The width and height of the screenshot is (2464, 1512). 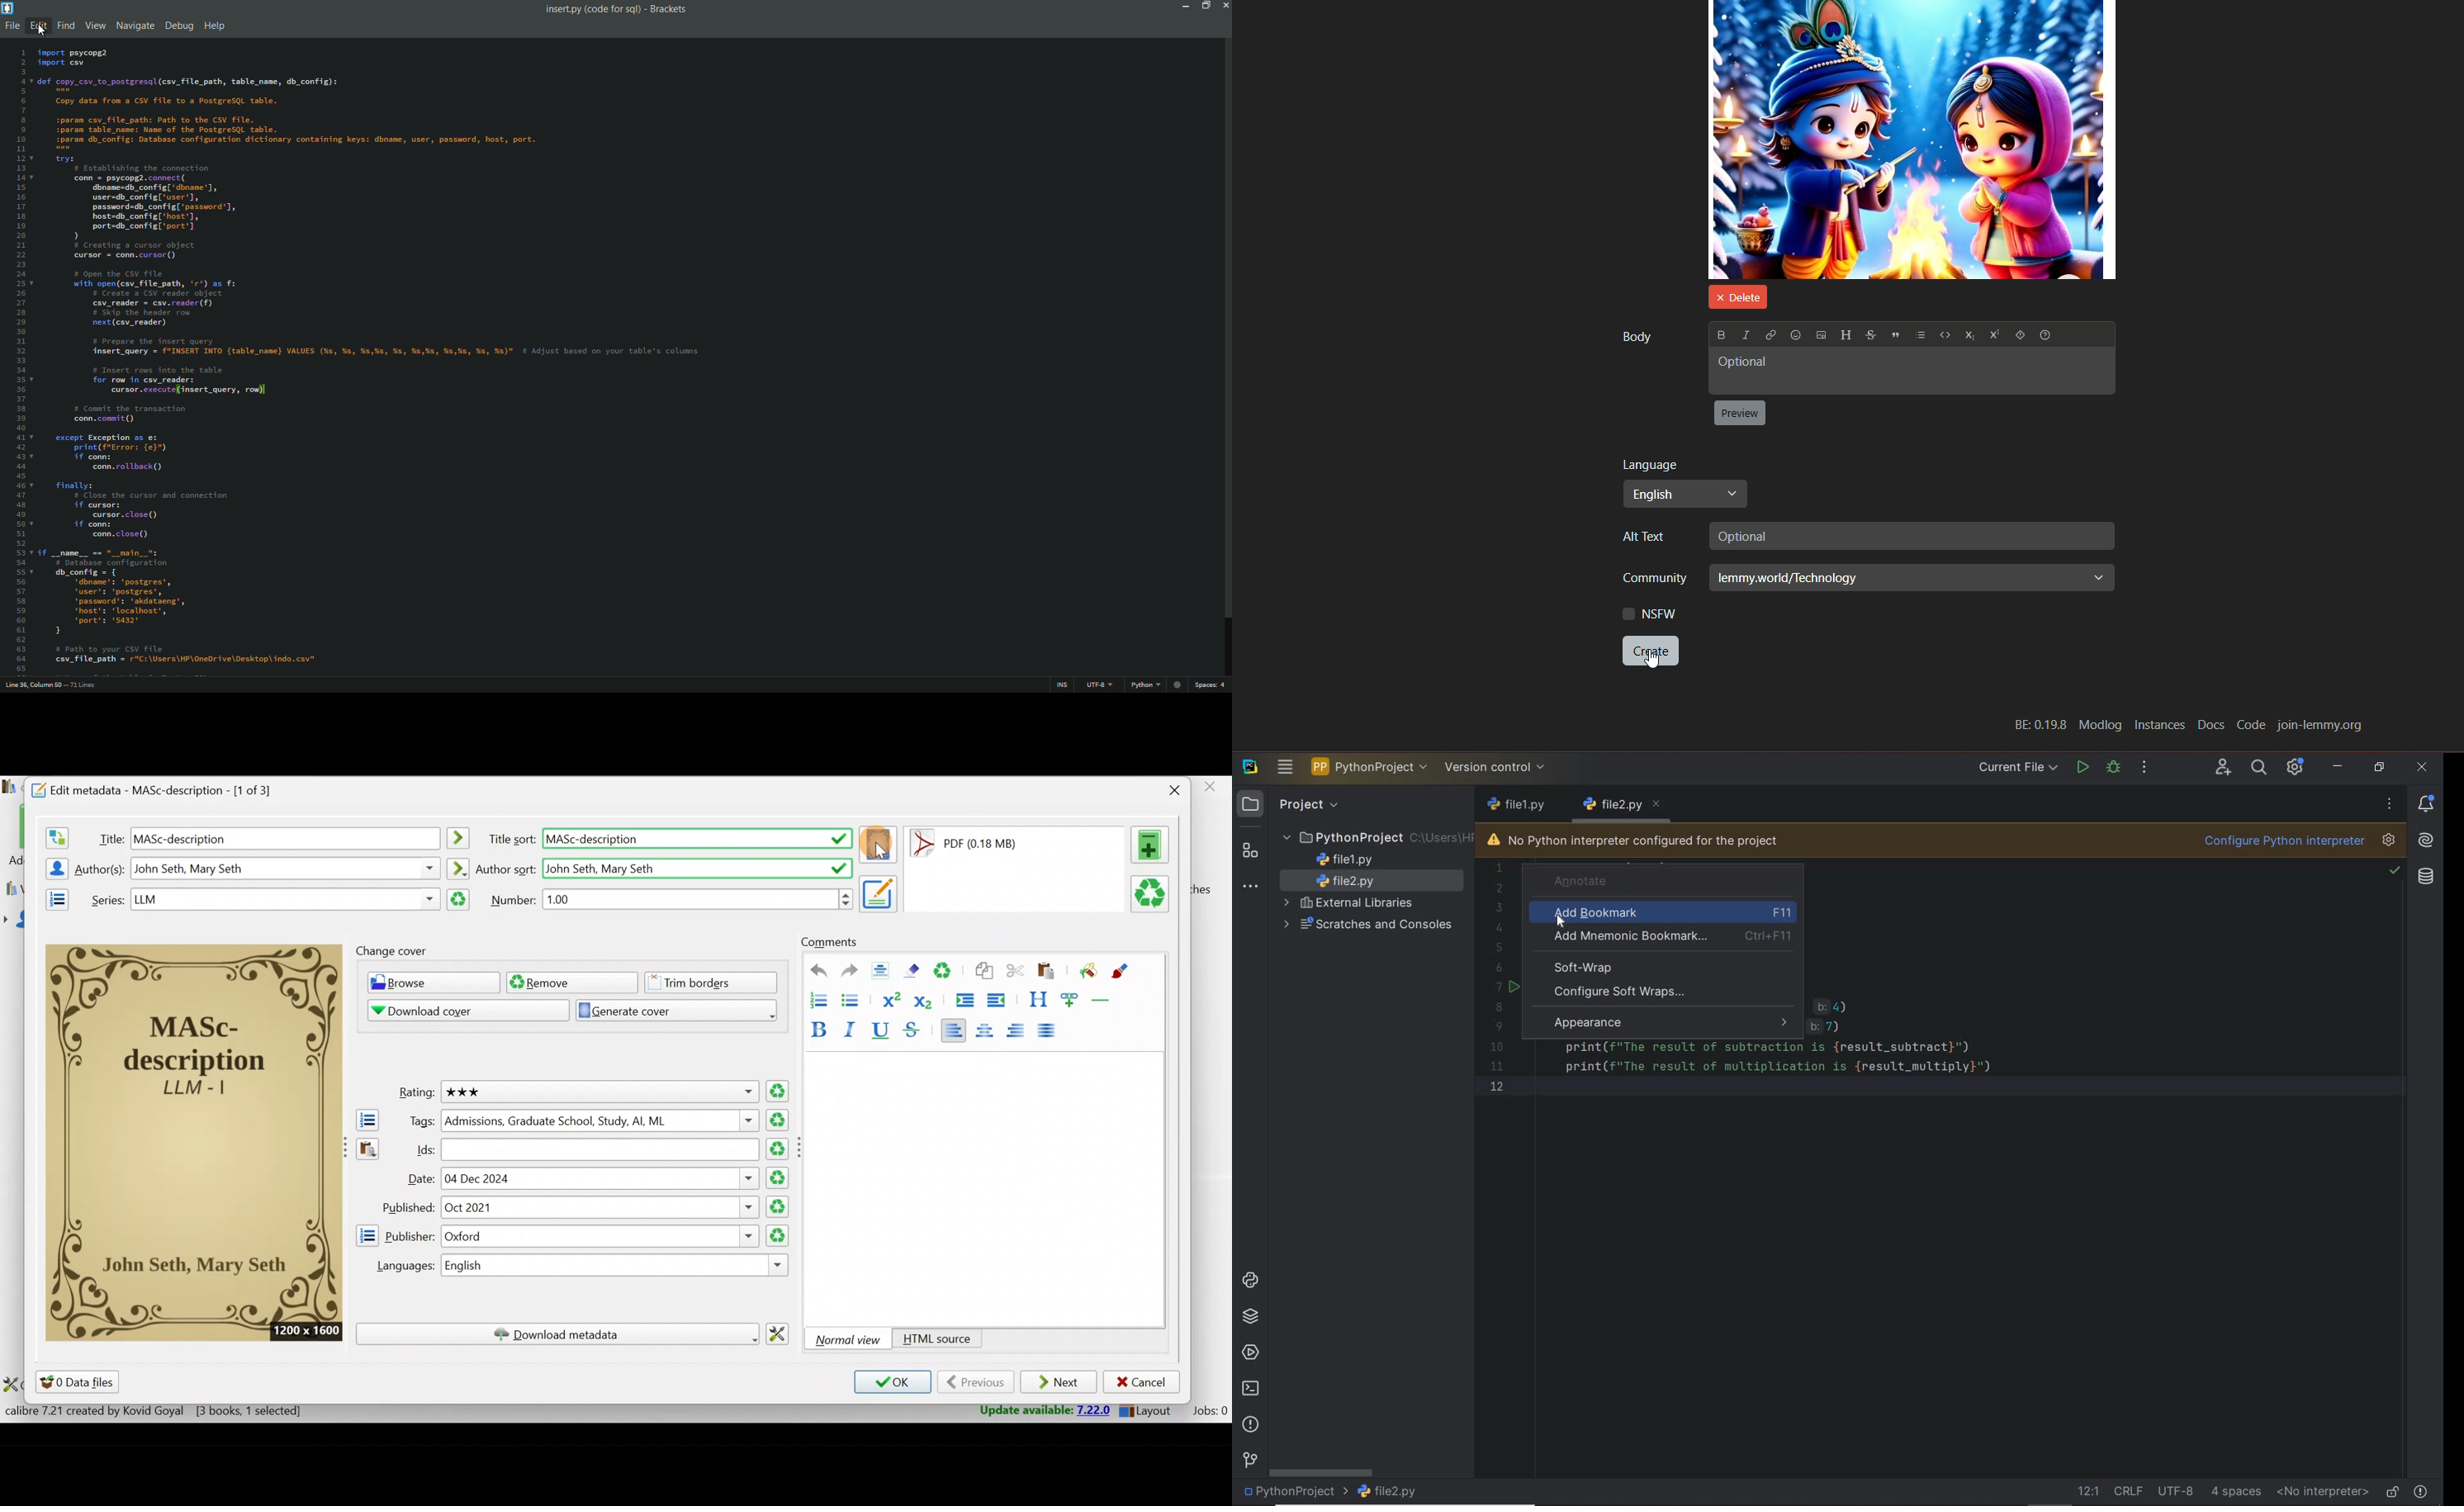 What do you see at coordinates (506, 868) in the screenshot?
I see `Author sort` at bounding box center [506, 868].